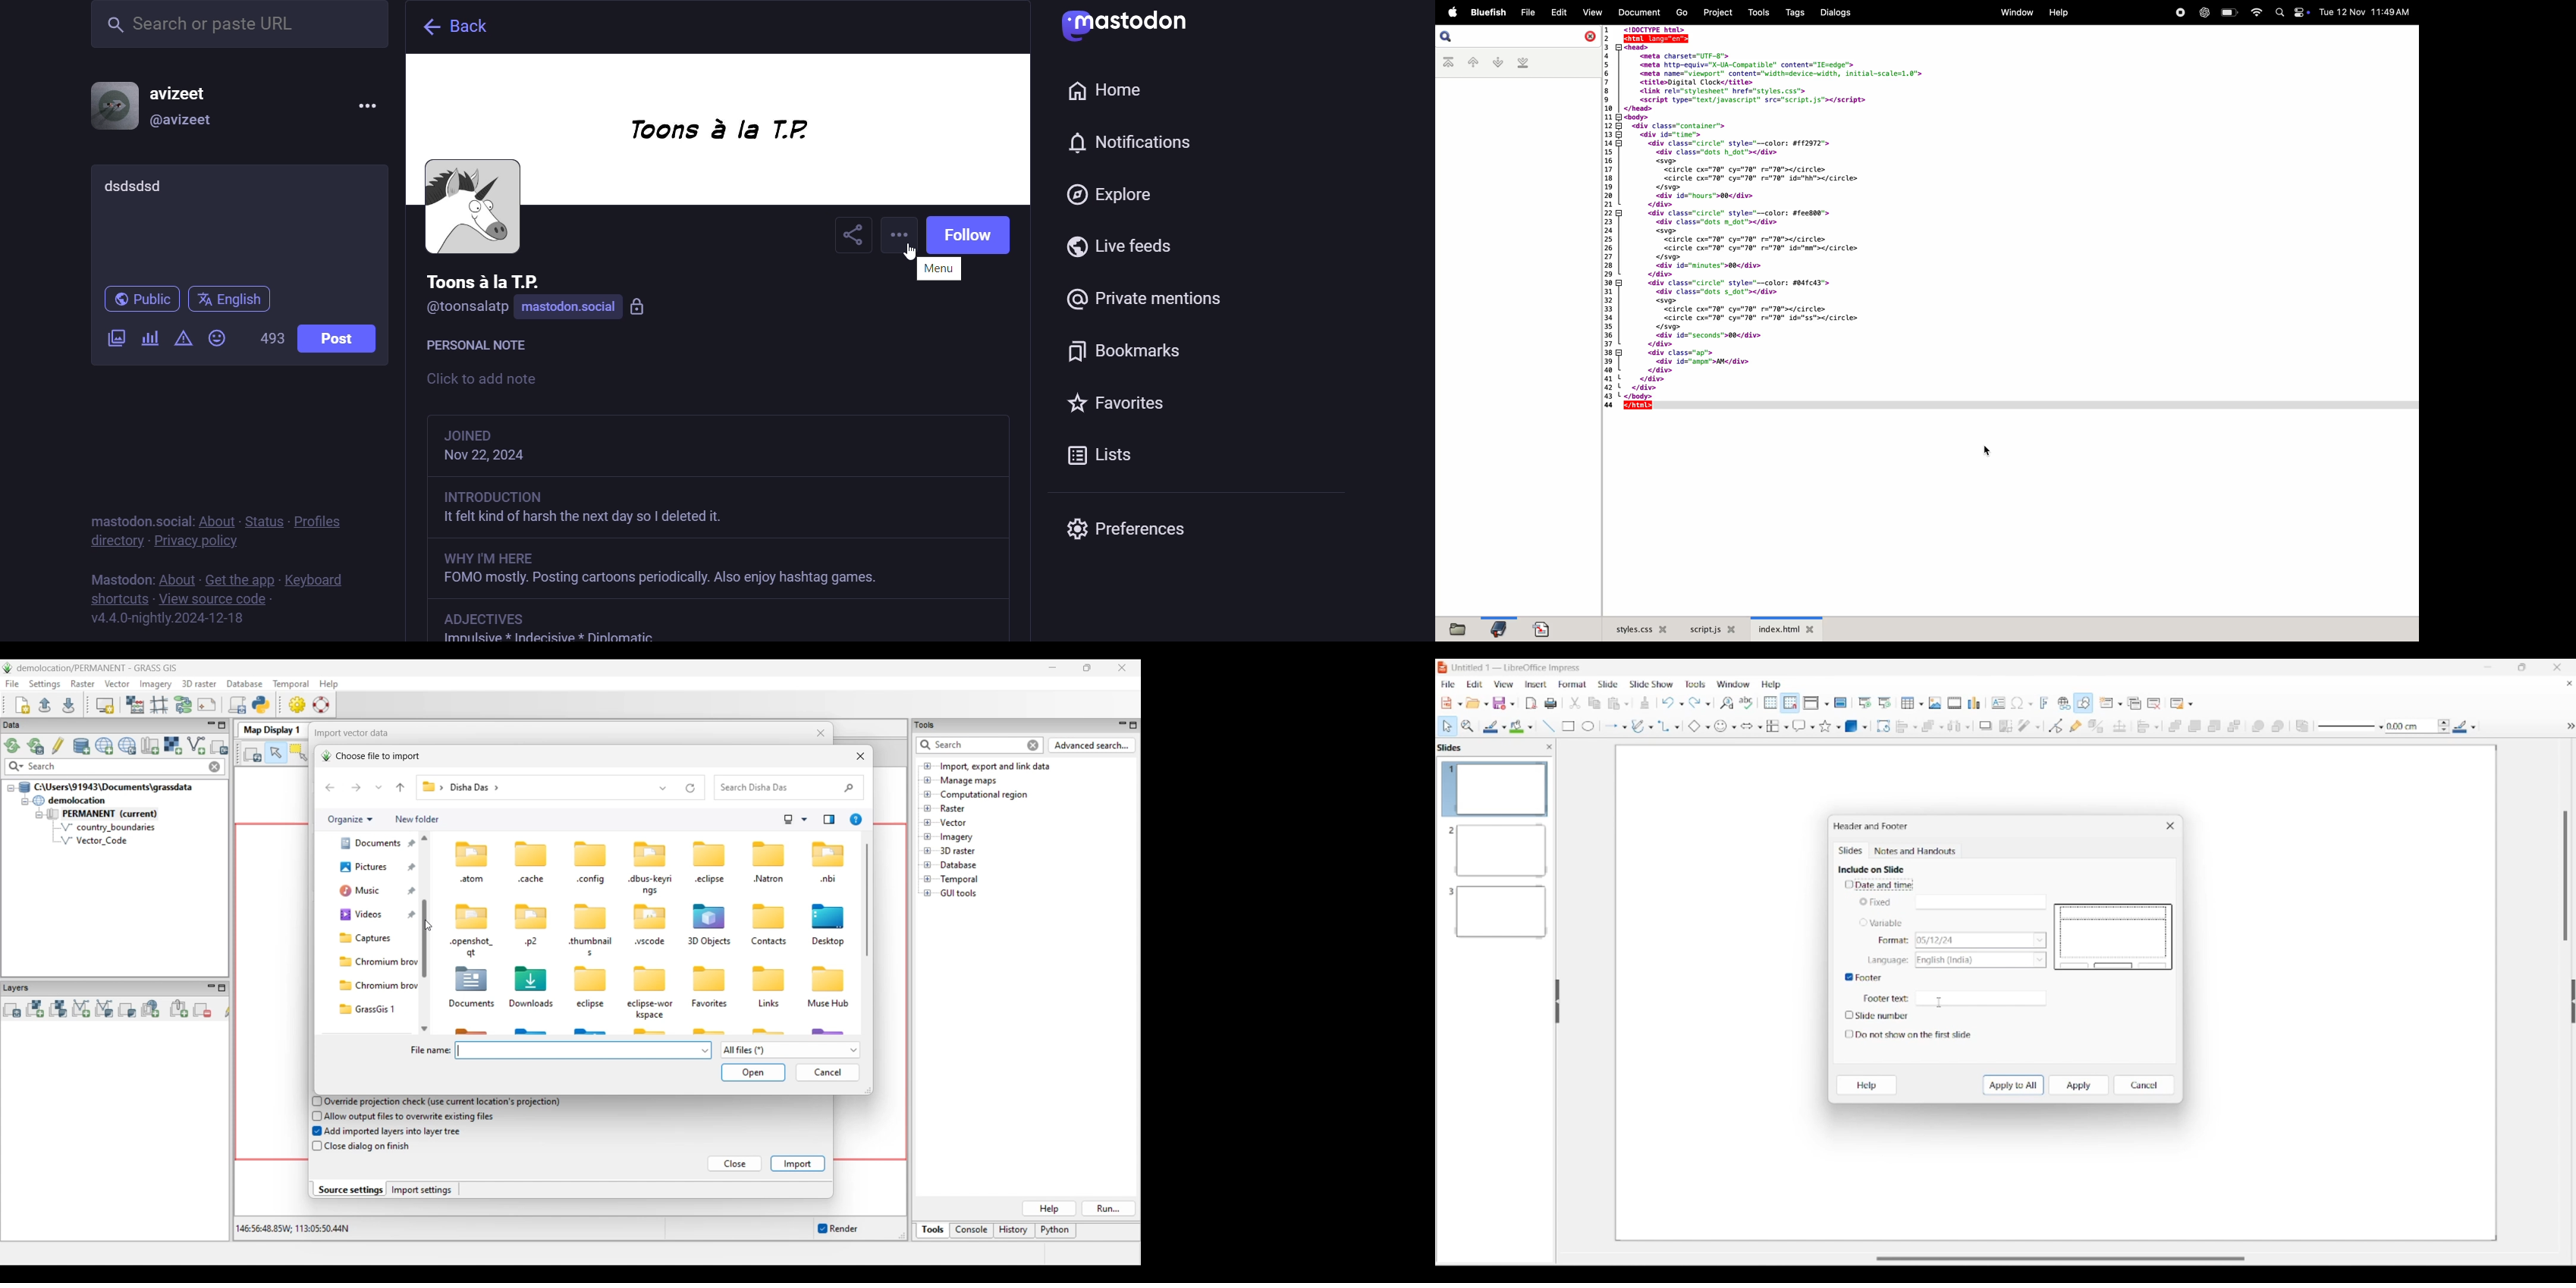 The height and width of the screenshot is (1288, 2576). I want to click on index.html, so click(1786, 628).